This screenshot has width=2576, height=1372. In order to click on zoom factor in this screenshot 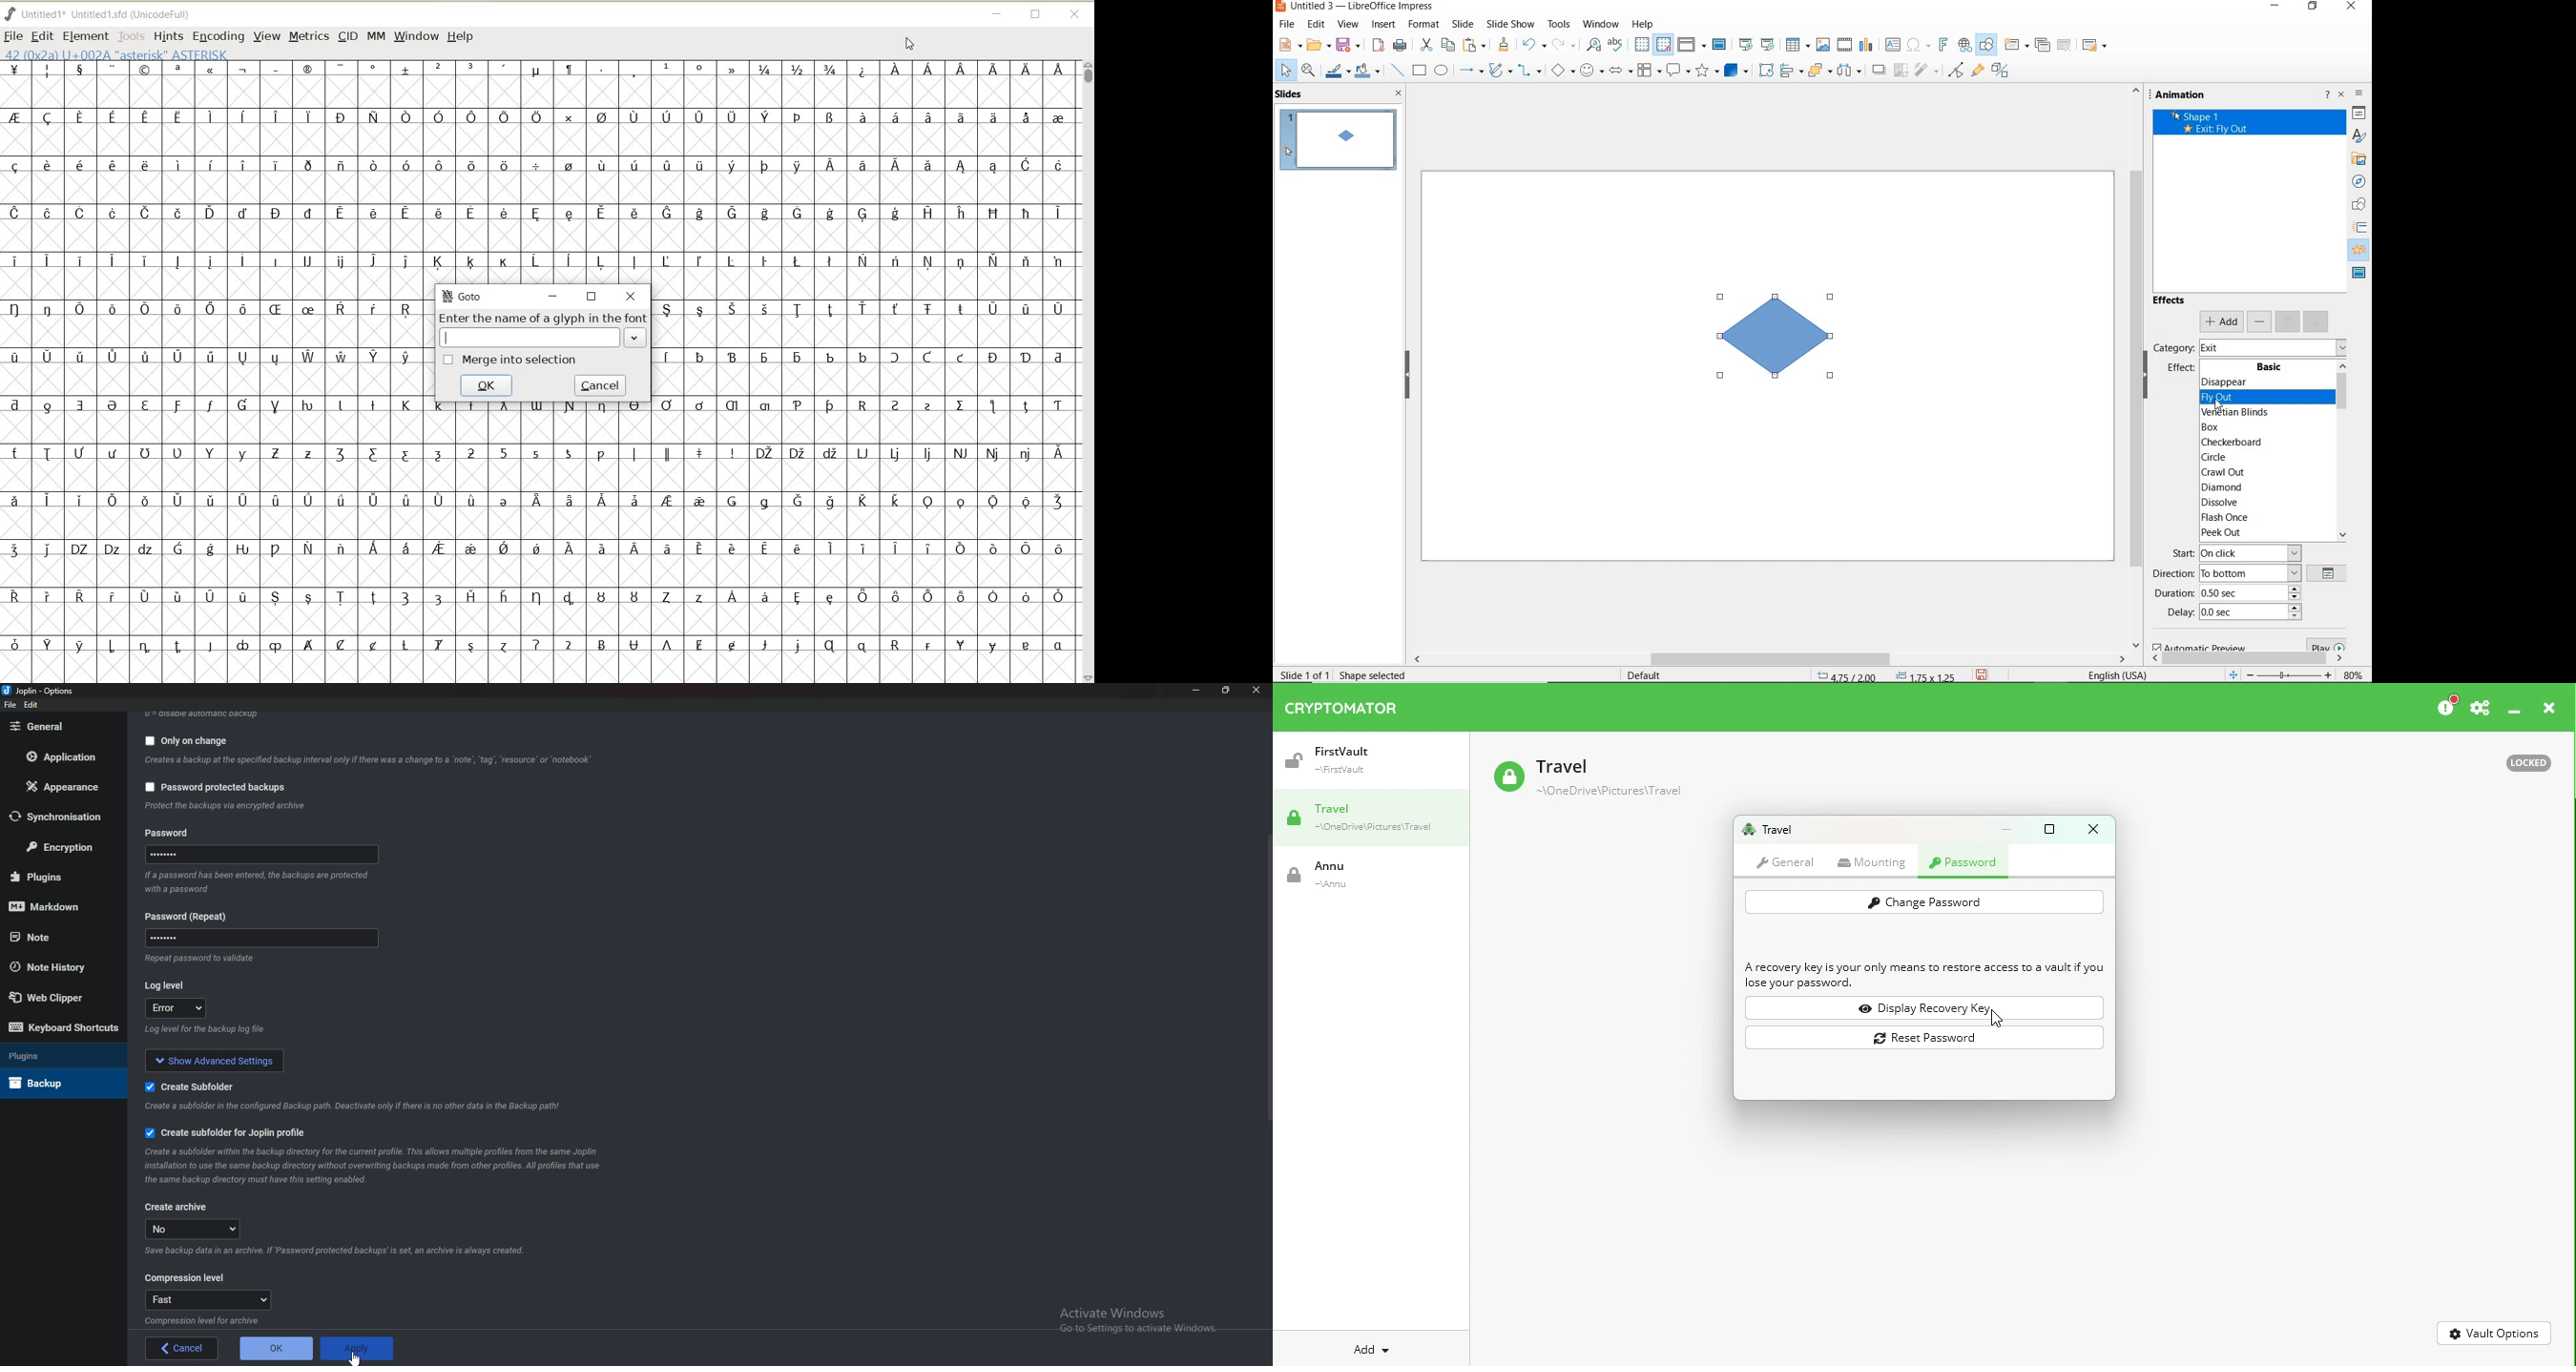, I will do `click(2352, 673)`.